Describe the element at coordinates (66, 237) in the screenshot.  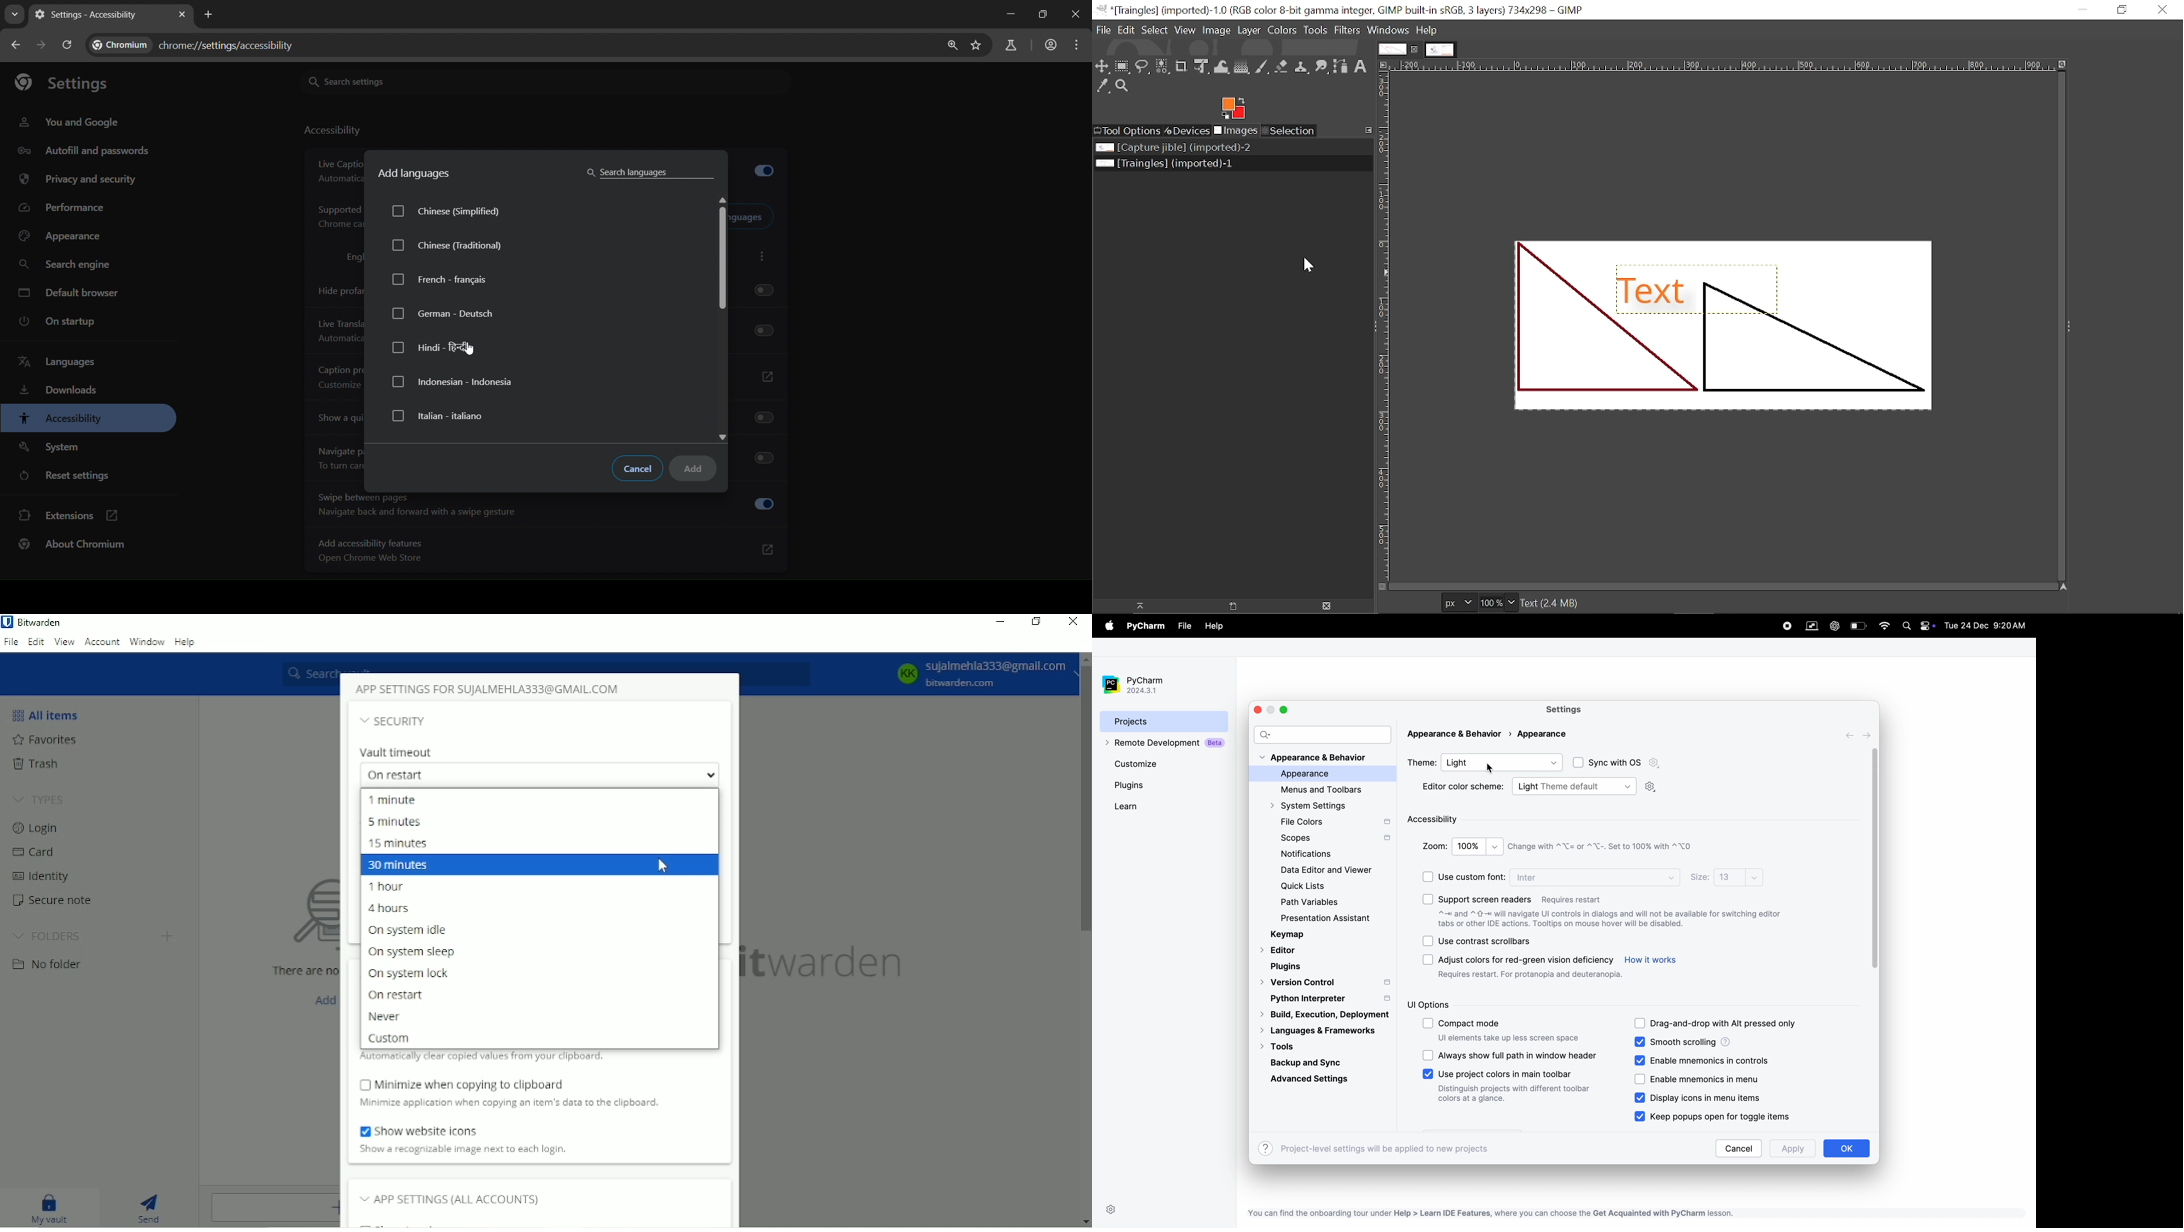
I see `appearance` at that location.